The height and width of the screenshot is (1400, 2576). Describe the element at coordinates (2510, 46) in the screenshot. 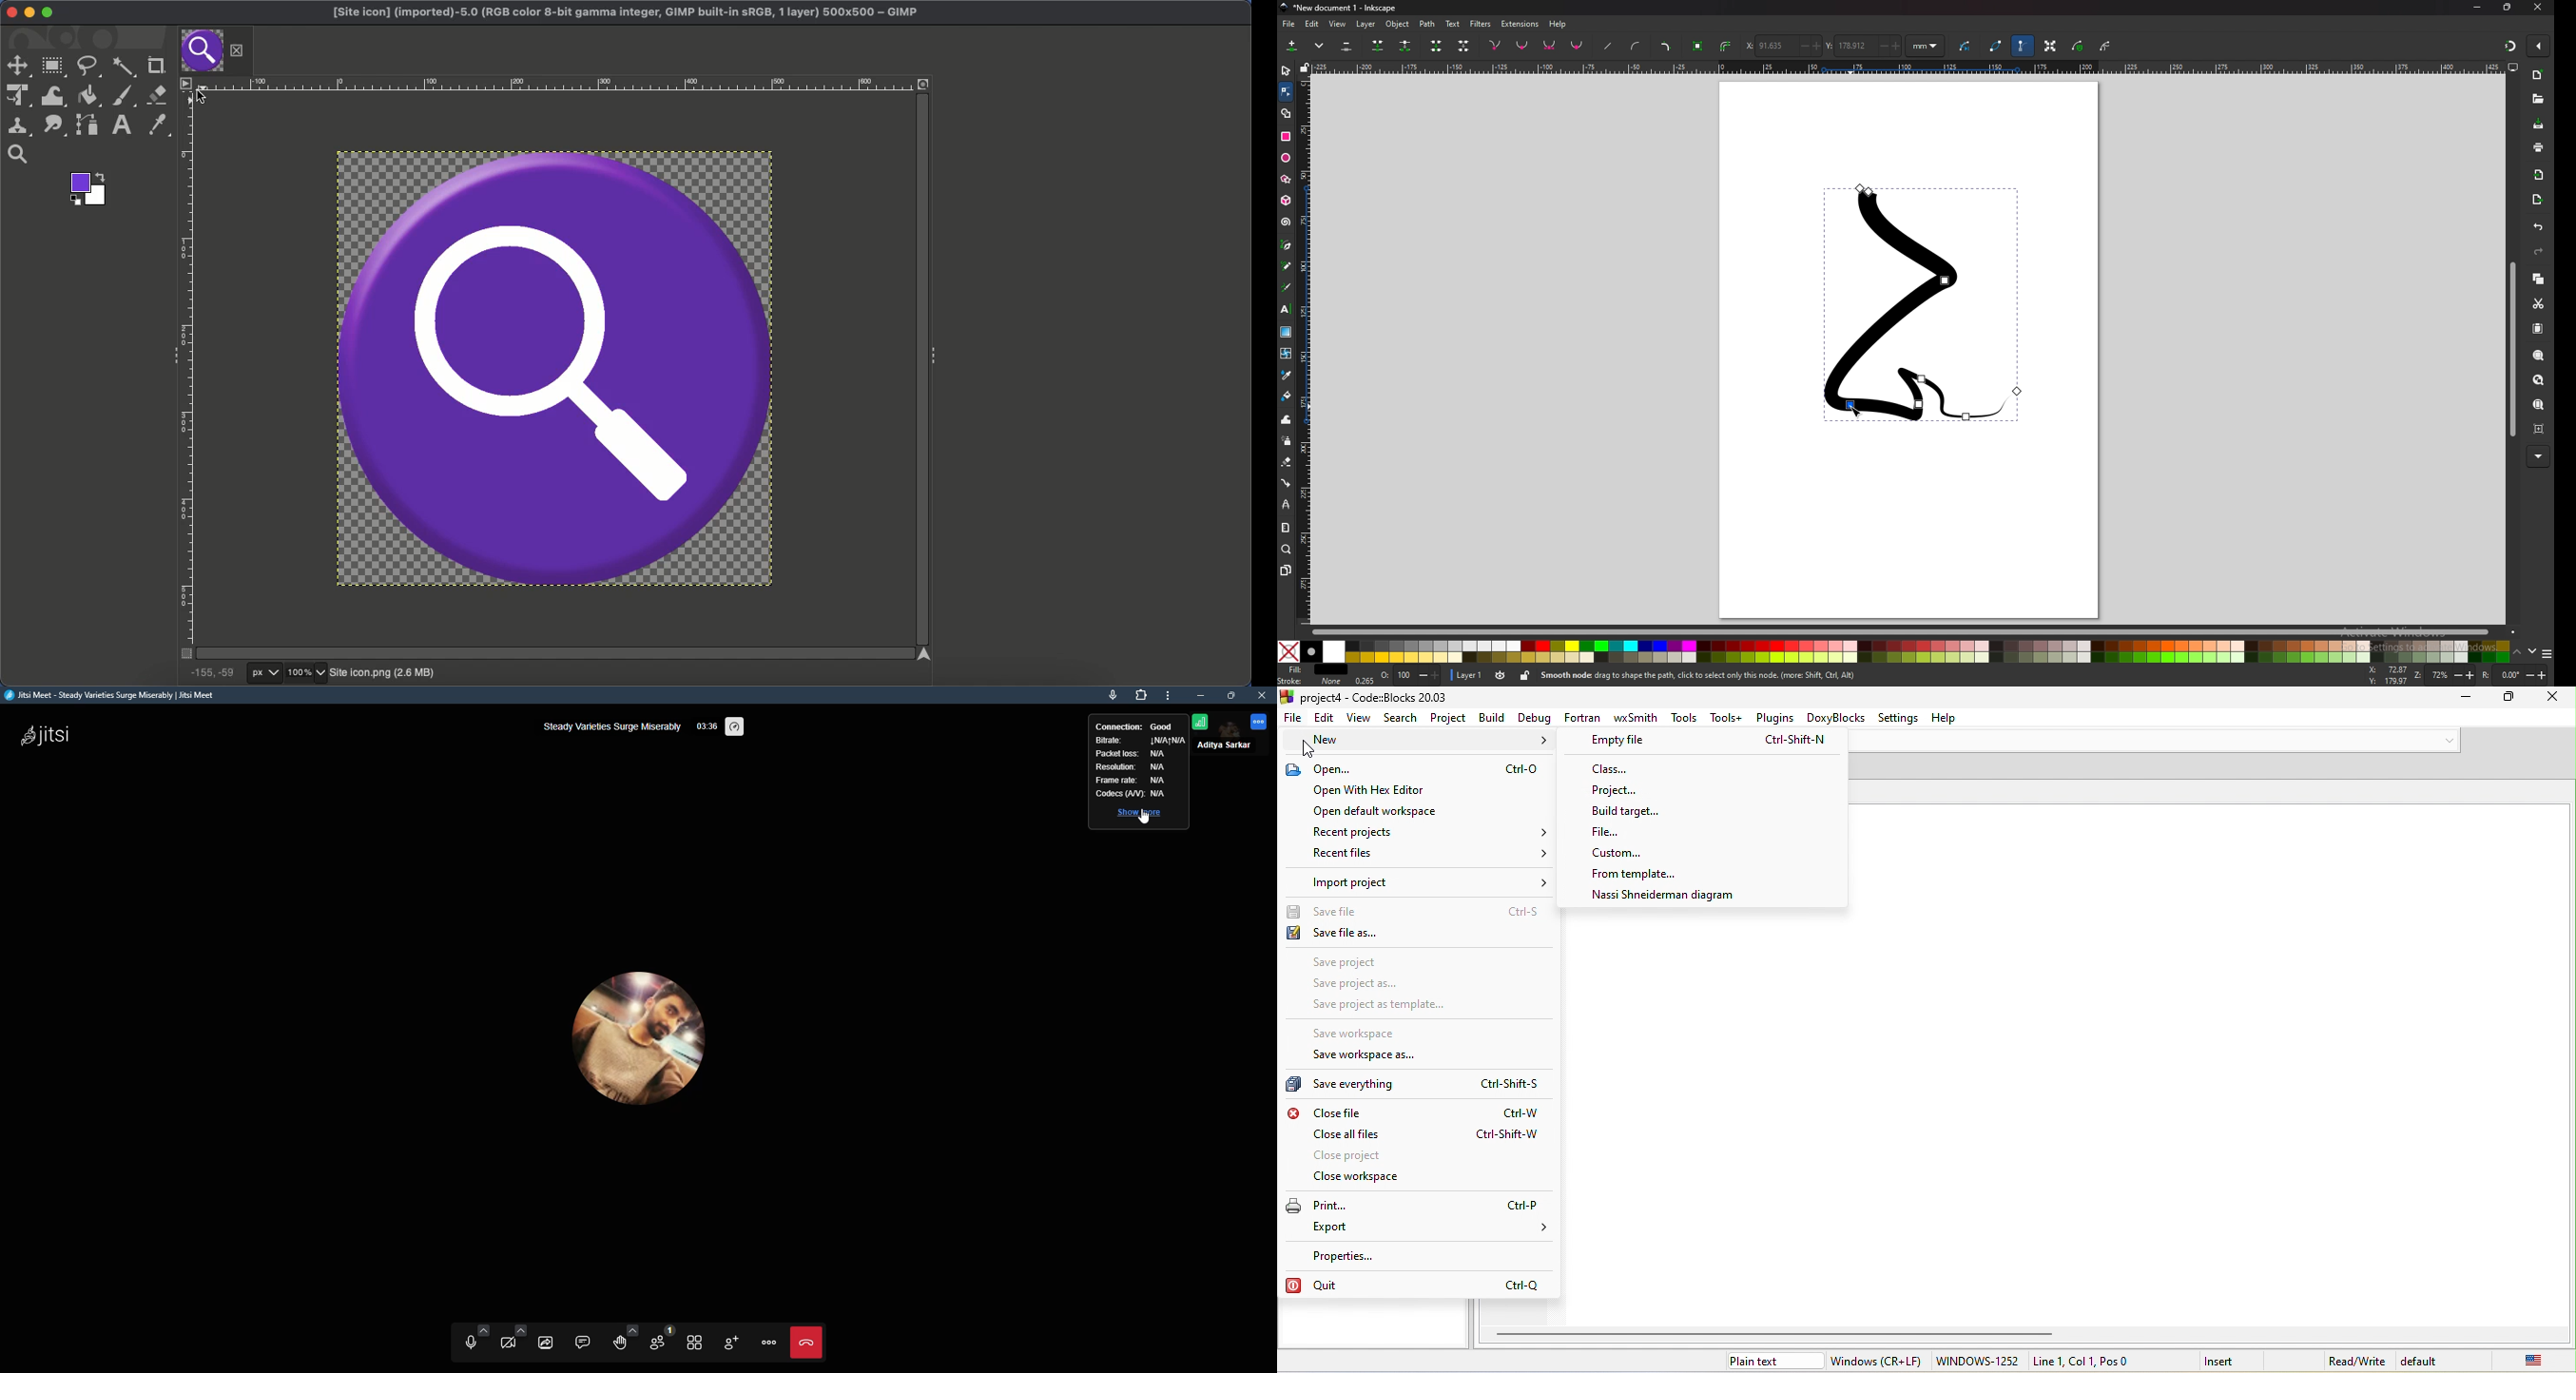

I see `snapper` at that location.